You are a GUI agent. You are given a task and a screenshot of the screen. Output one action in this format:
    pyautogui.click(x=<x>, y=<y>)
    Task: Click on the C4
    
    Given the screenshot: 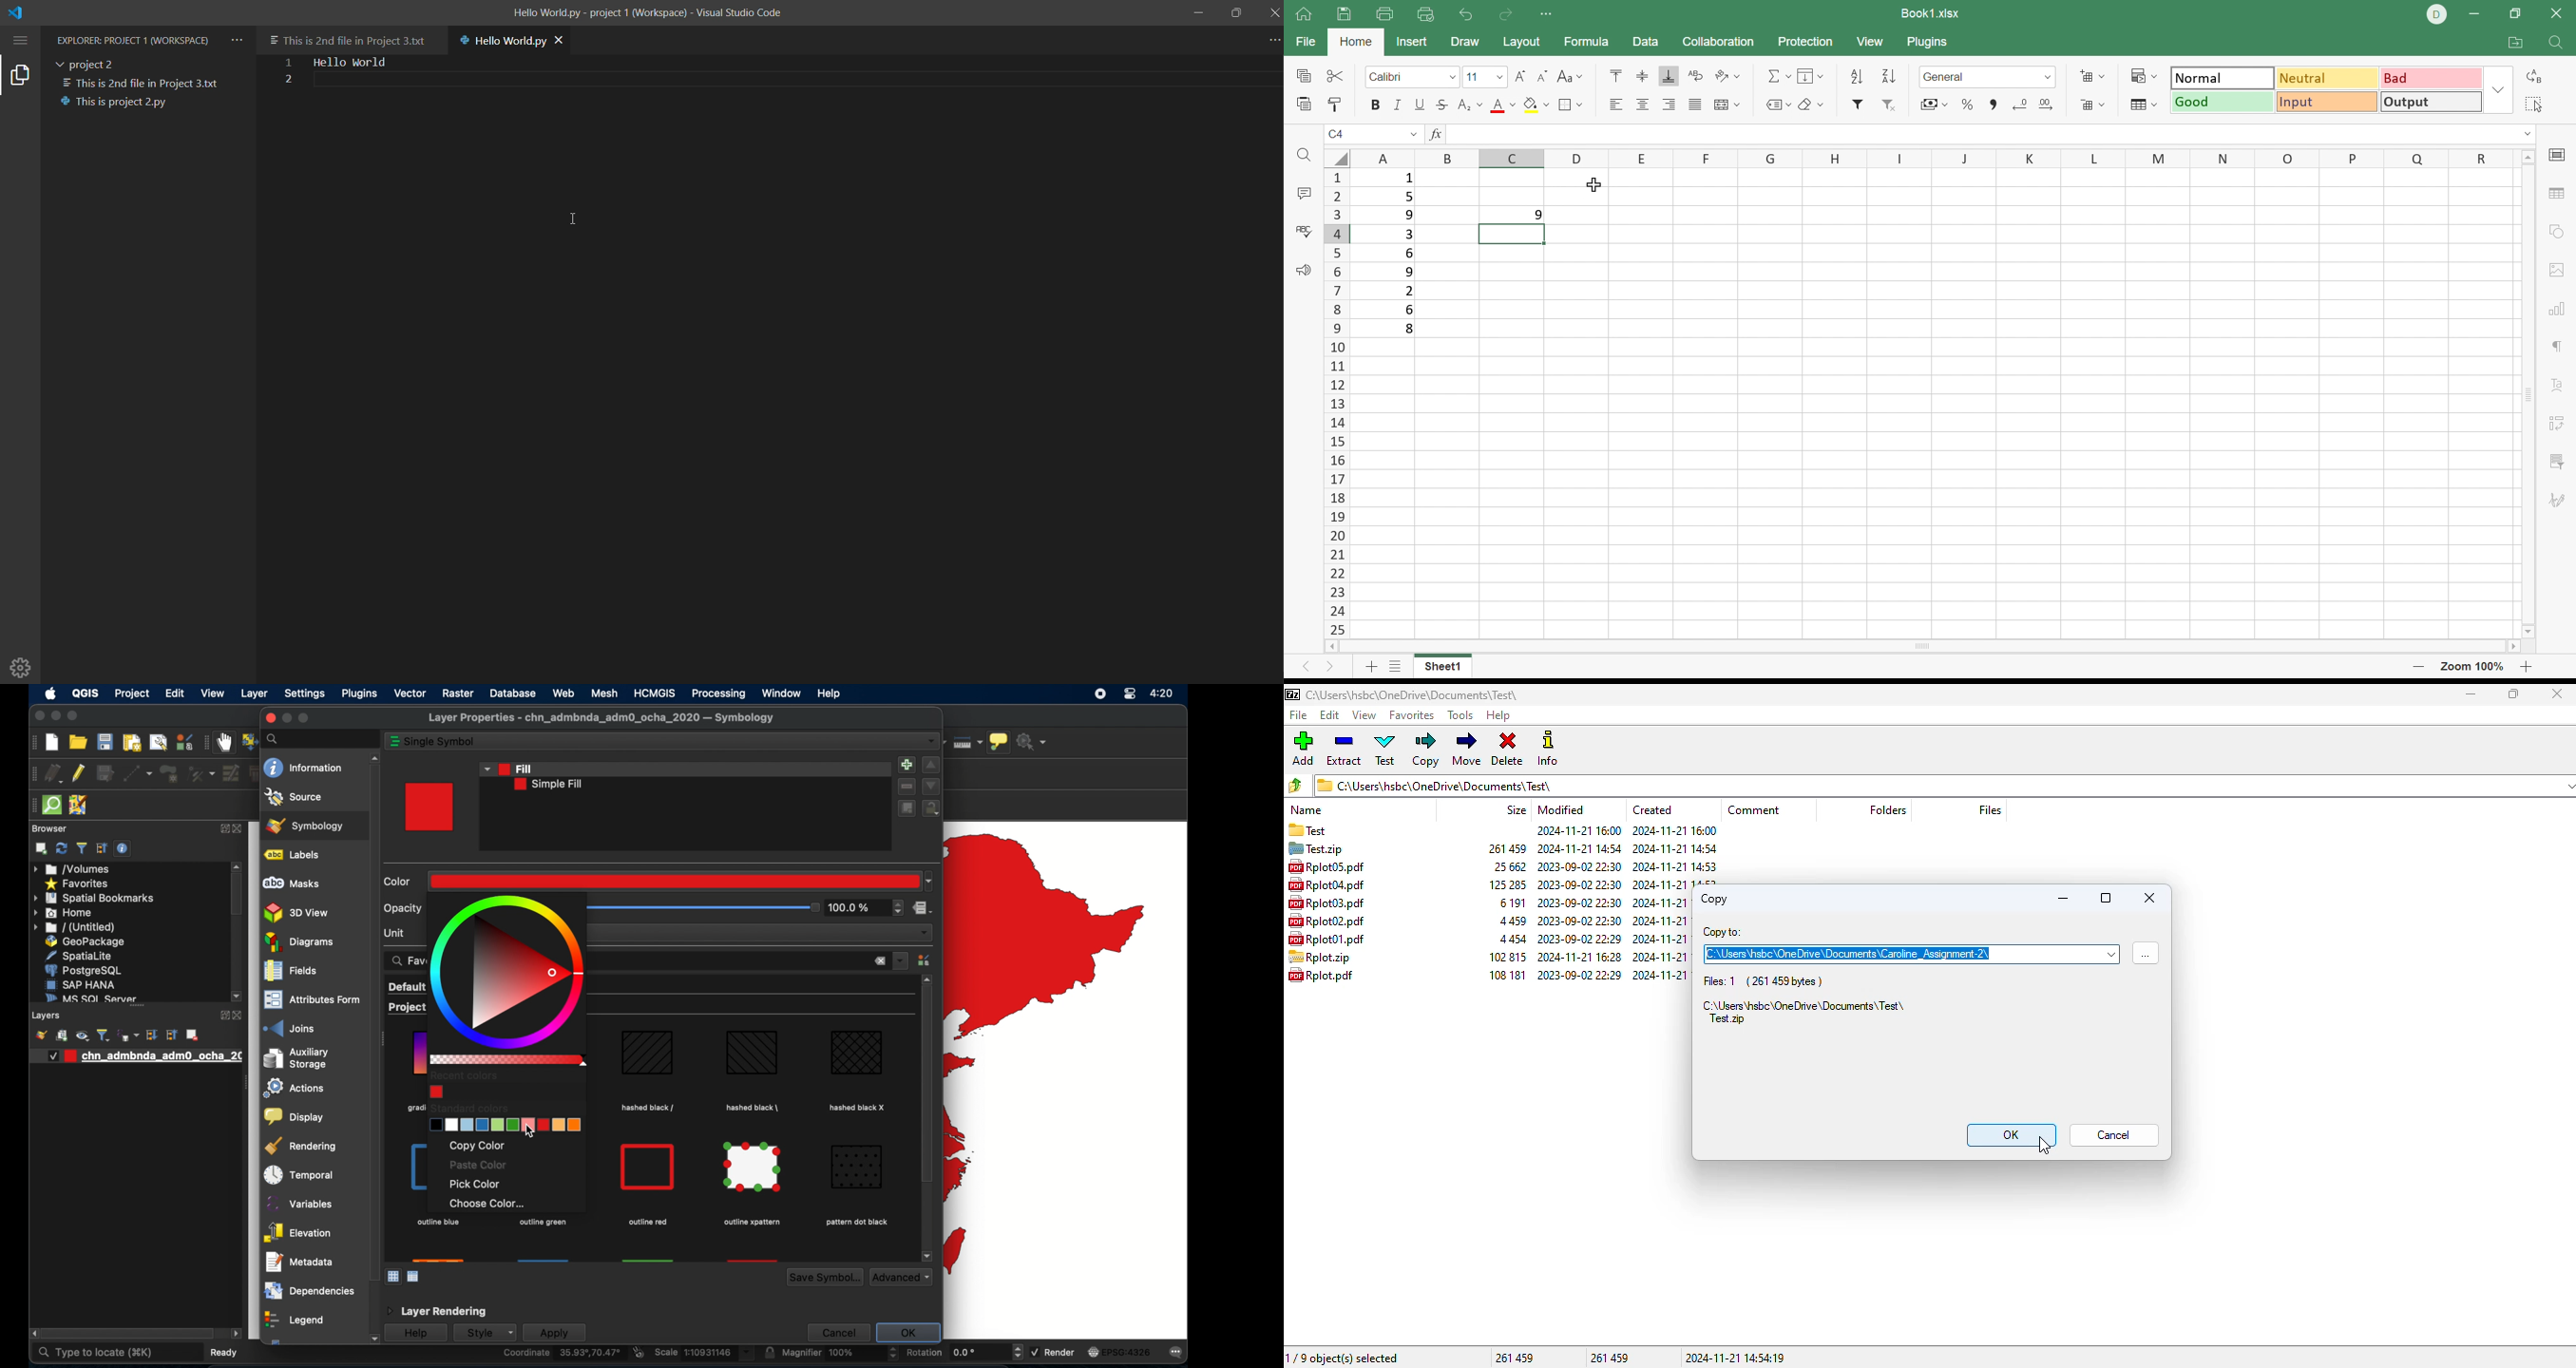 What is the action you would take?
    pyautogui.click(x=1338, y=134)
    